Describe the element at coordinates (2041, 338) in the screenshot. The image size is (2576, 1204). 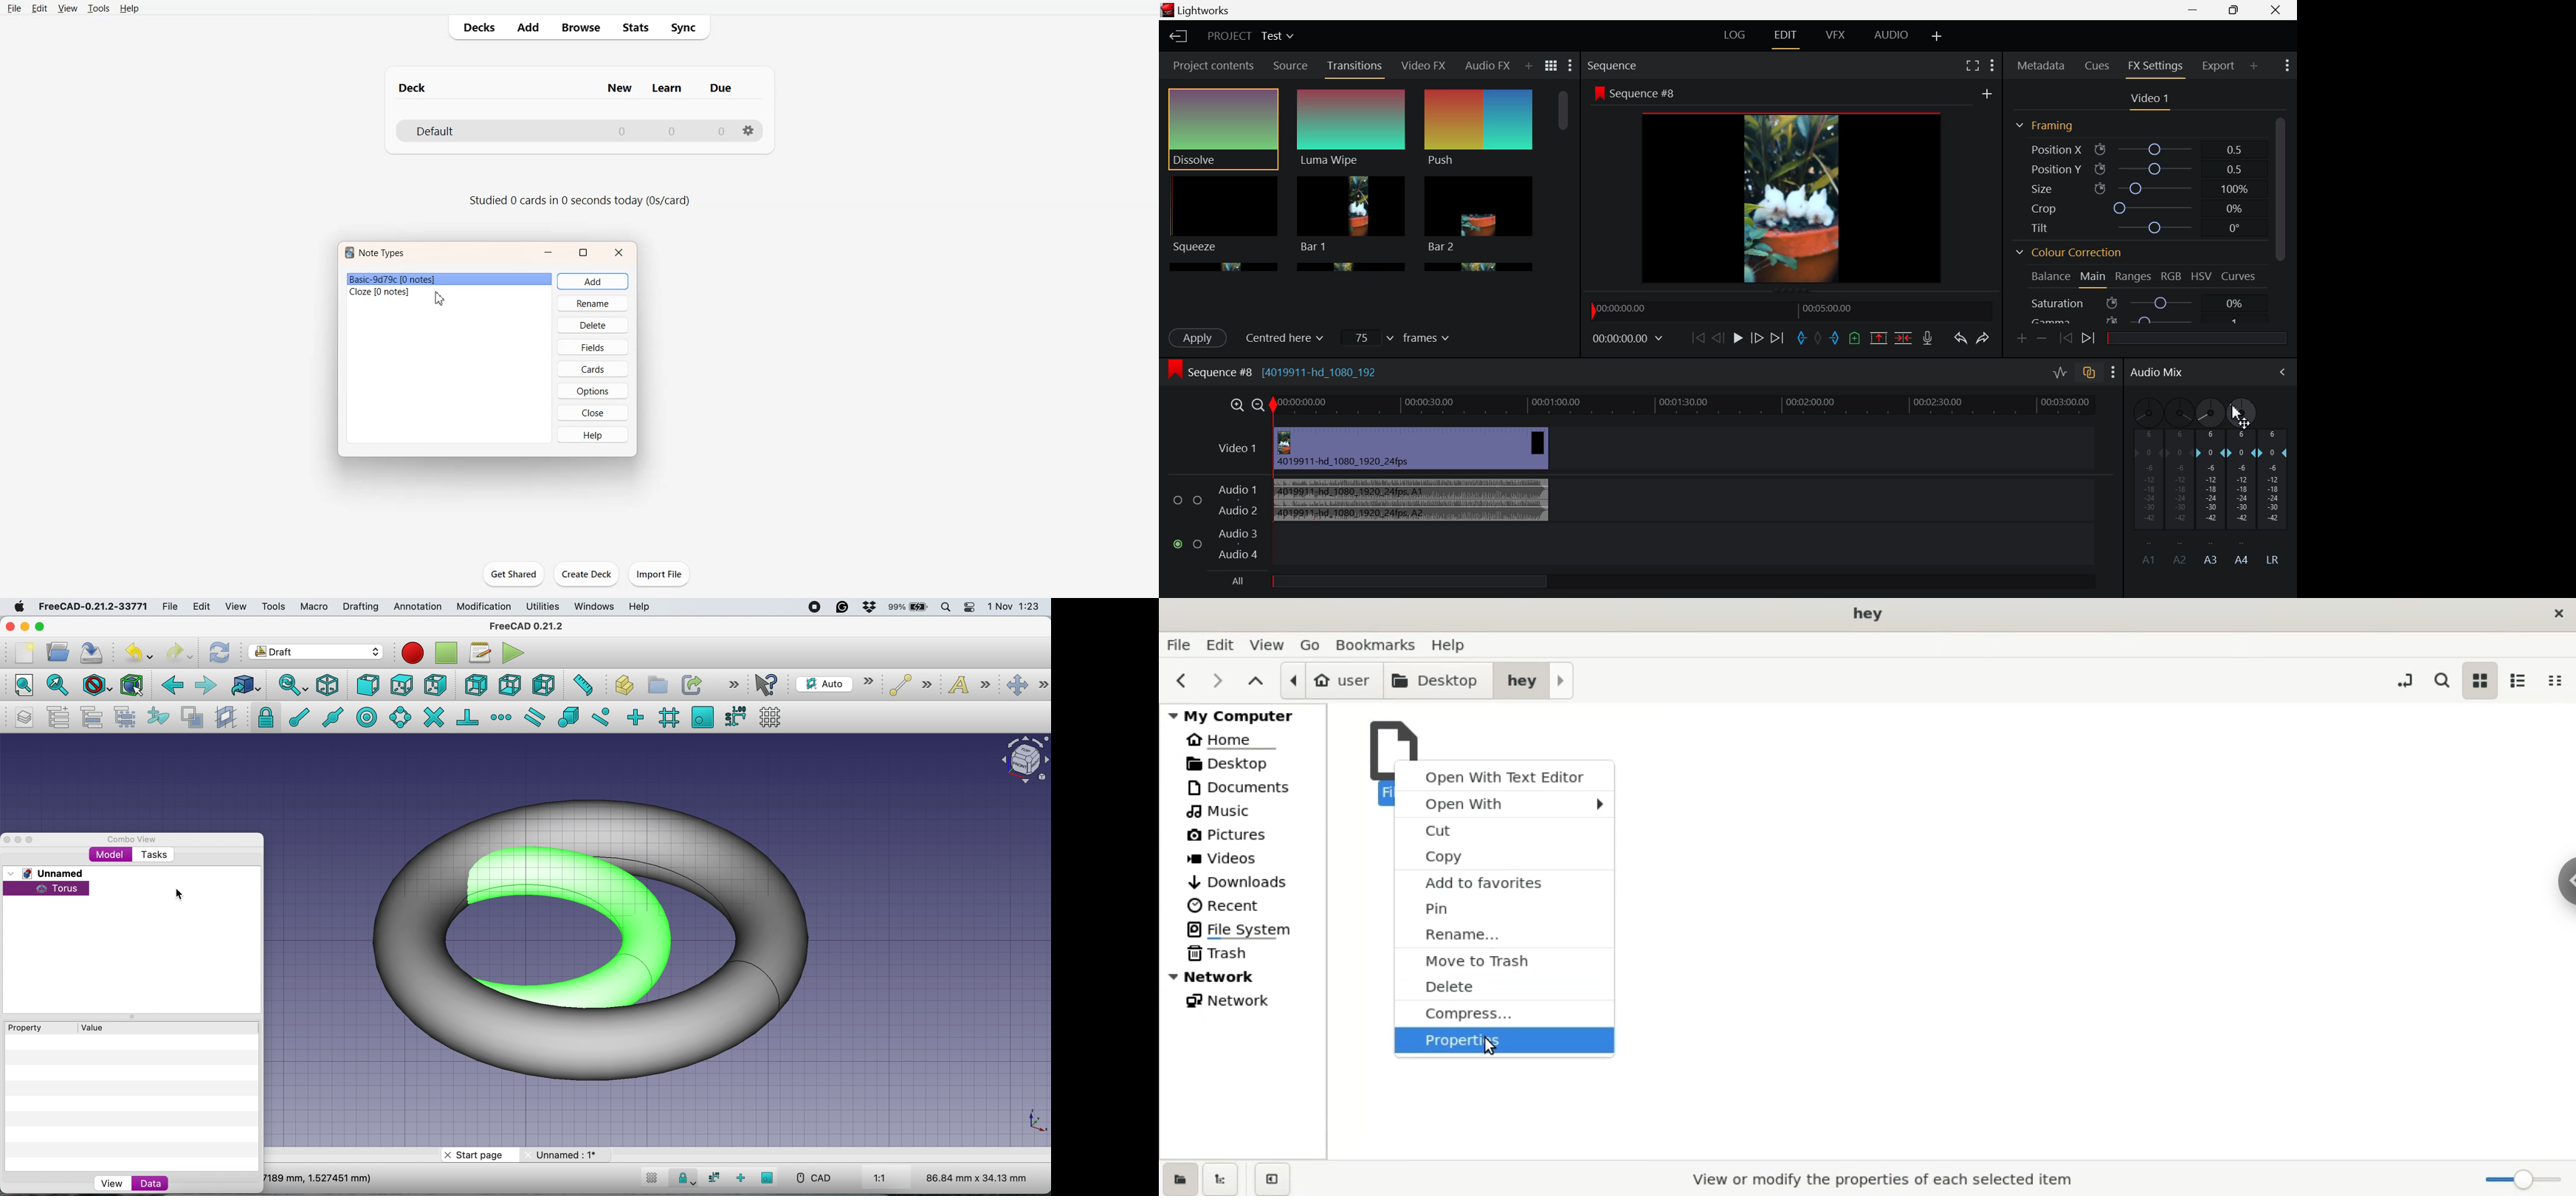
I see `Remove keyframe` at that location.